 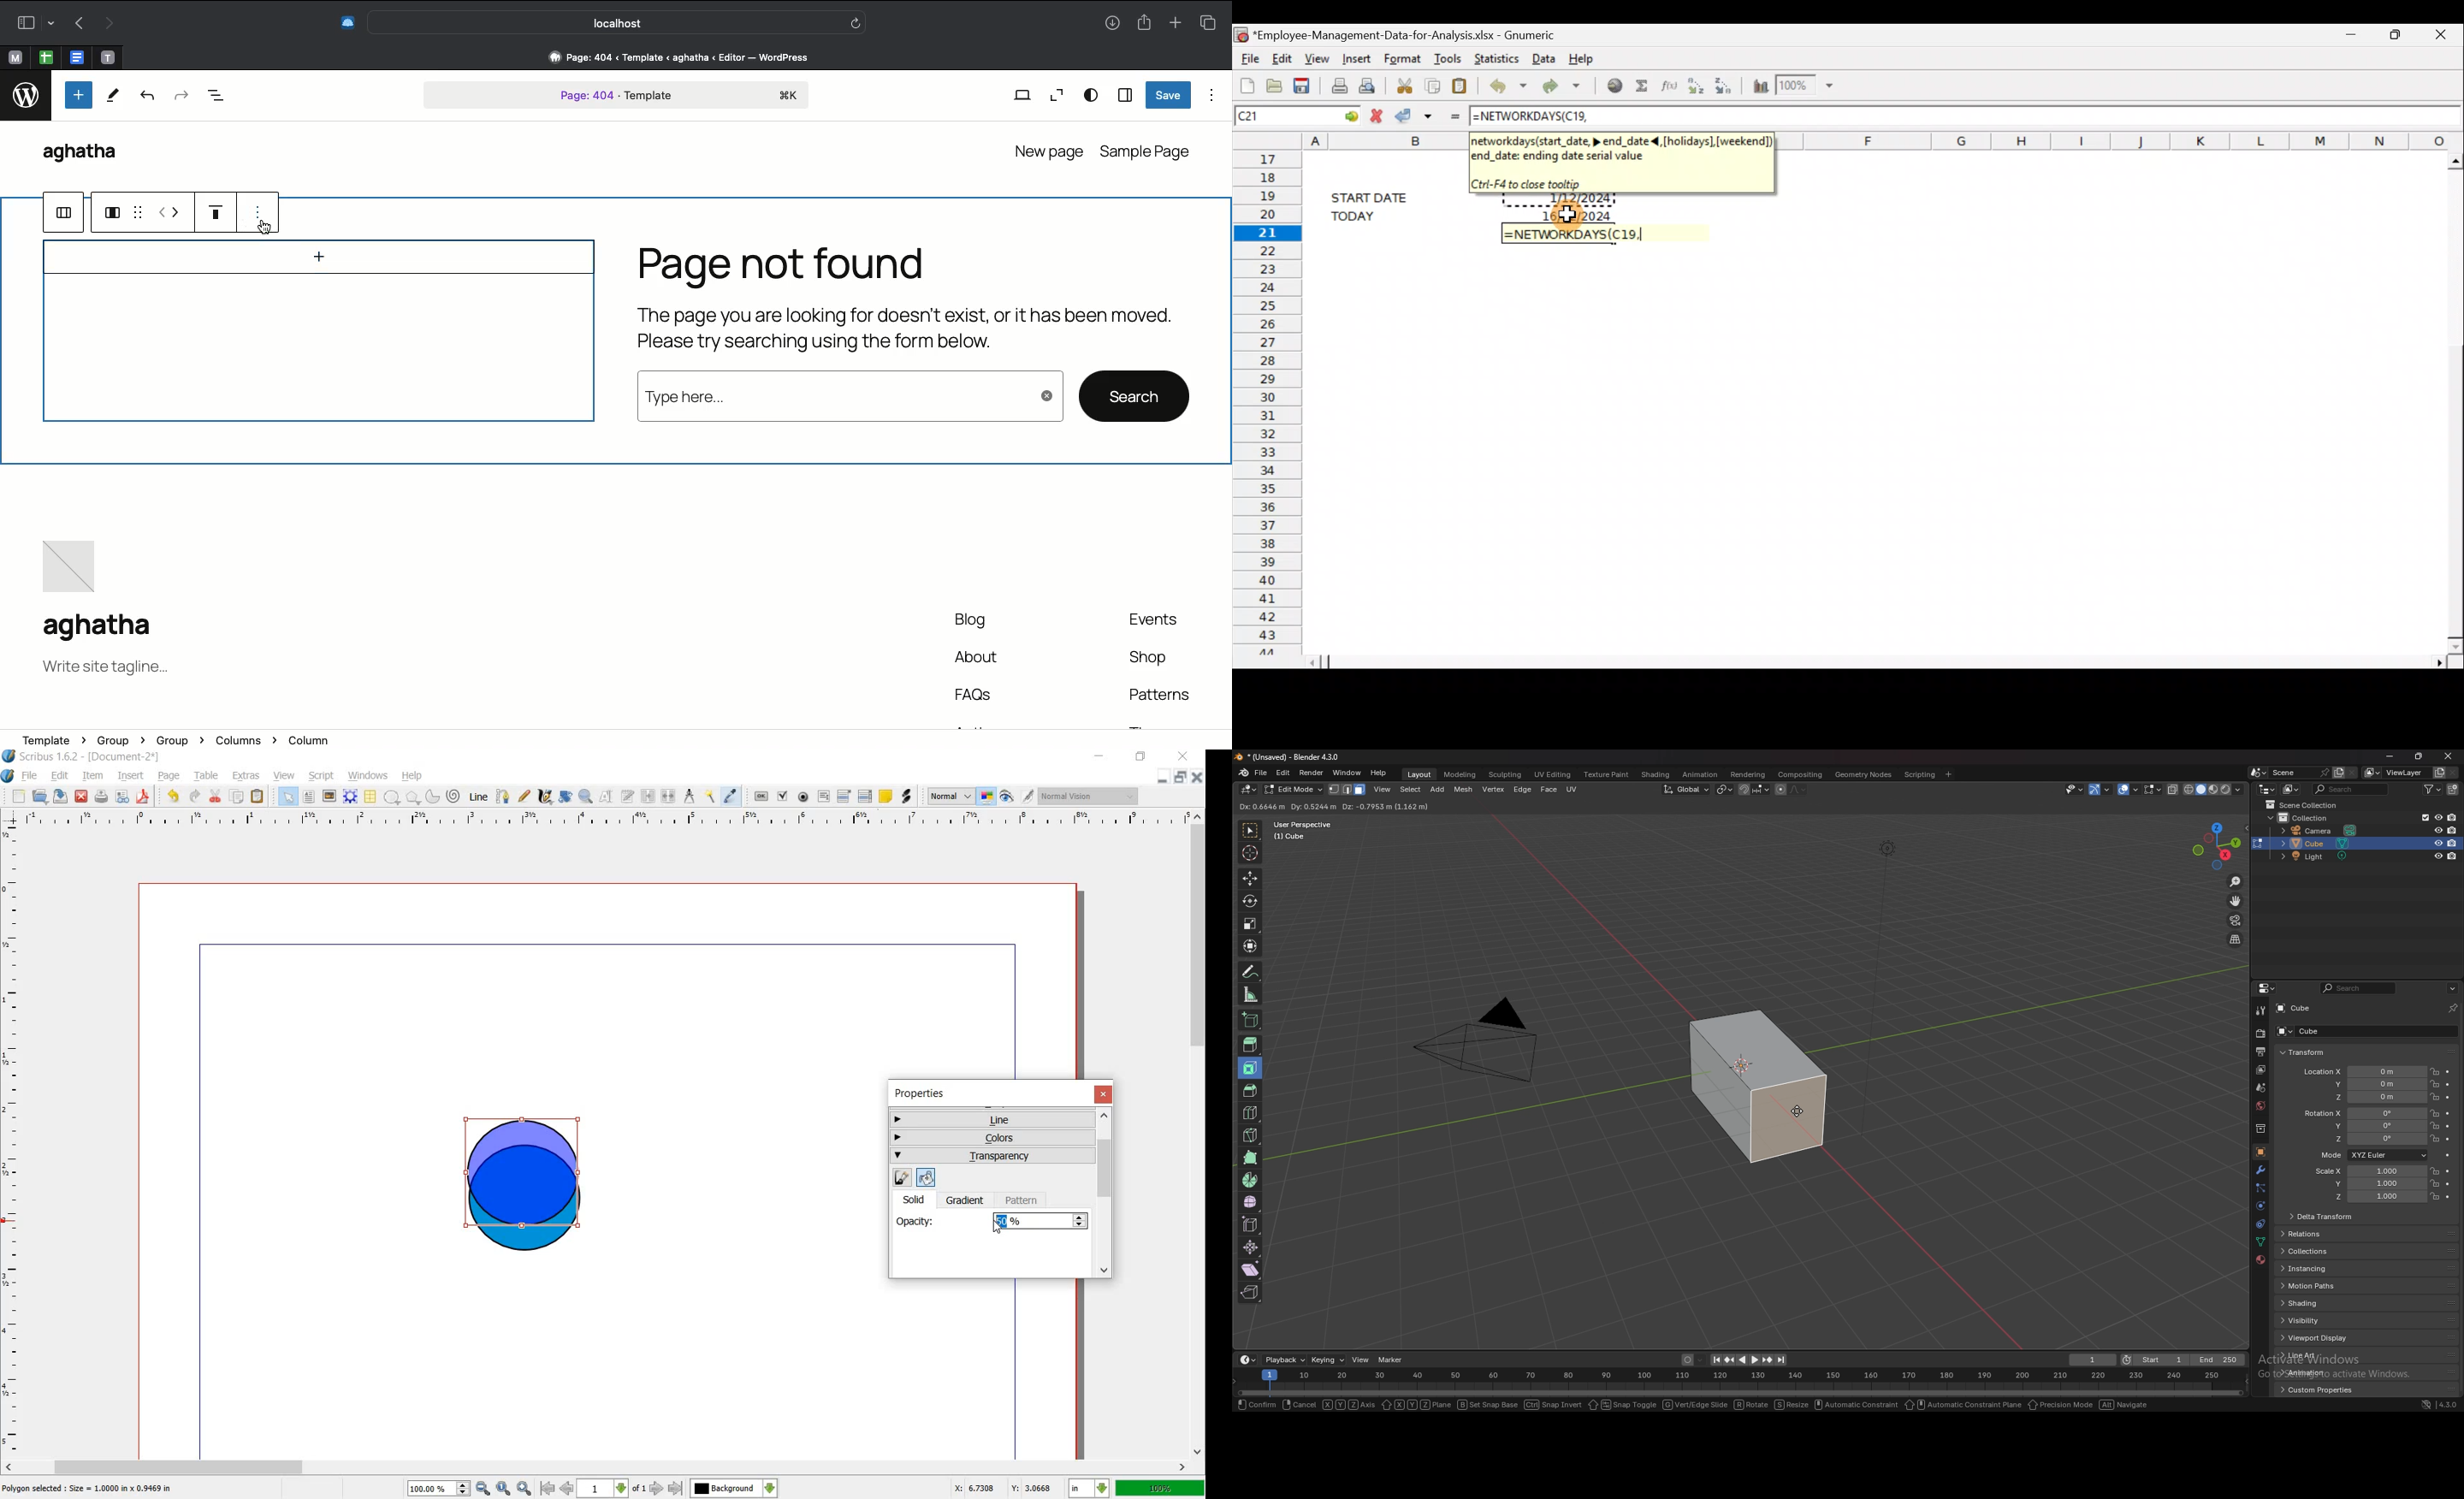 What do you see at coordinates (432, 798) in the screenshot?
I see `arc` at bounding box center [432, 798].